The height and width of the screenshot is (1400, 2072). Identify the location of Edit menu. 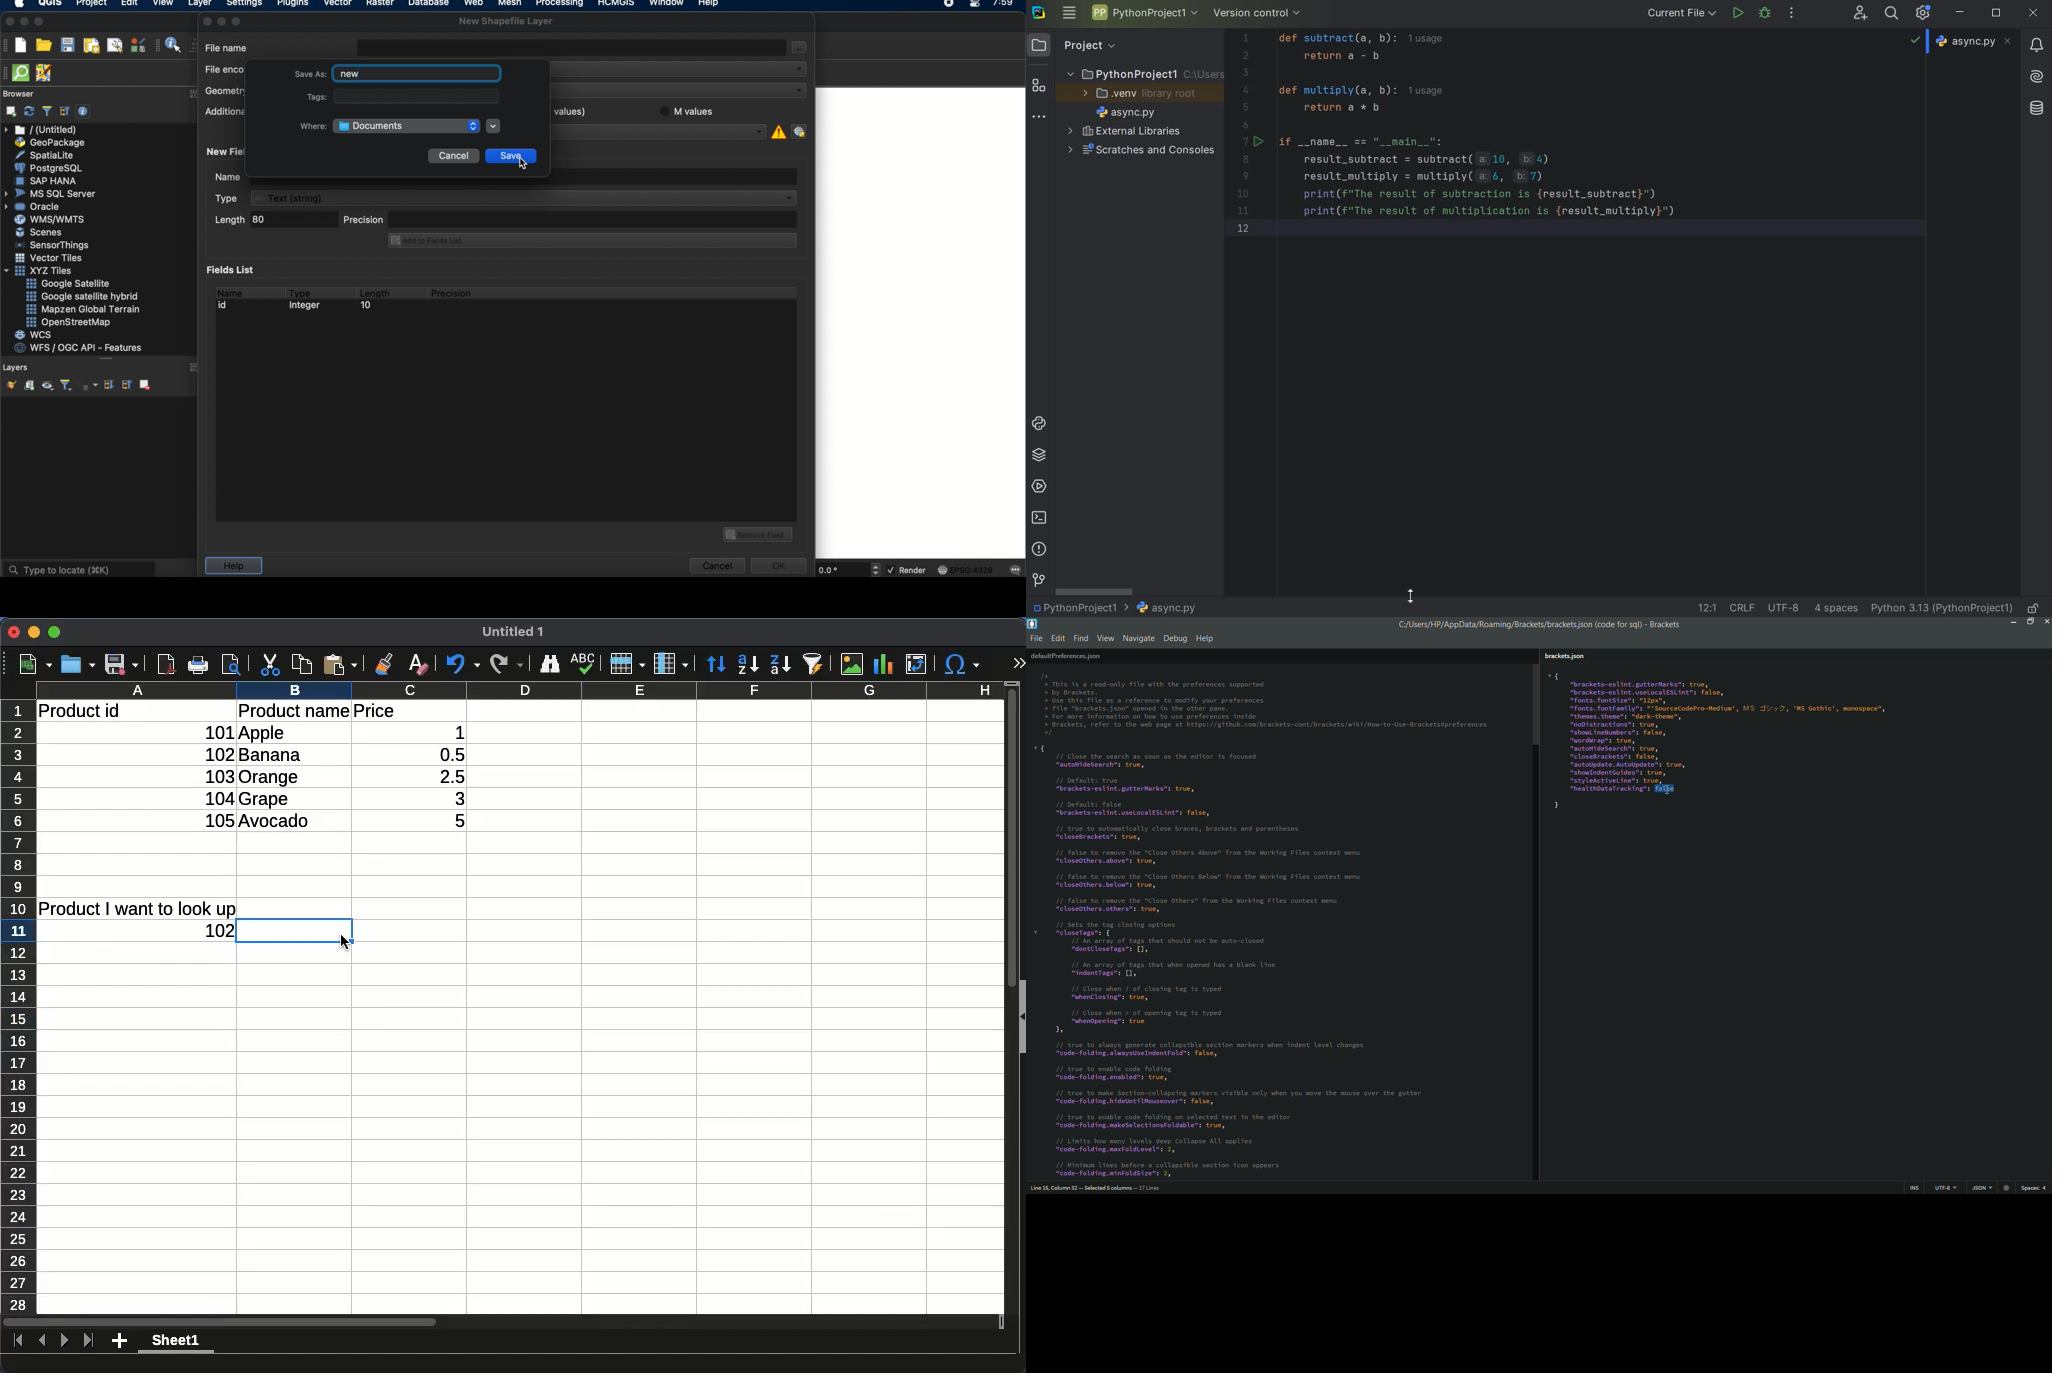
(1057, 639).